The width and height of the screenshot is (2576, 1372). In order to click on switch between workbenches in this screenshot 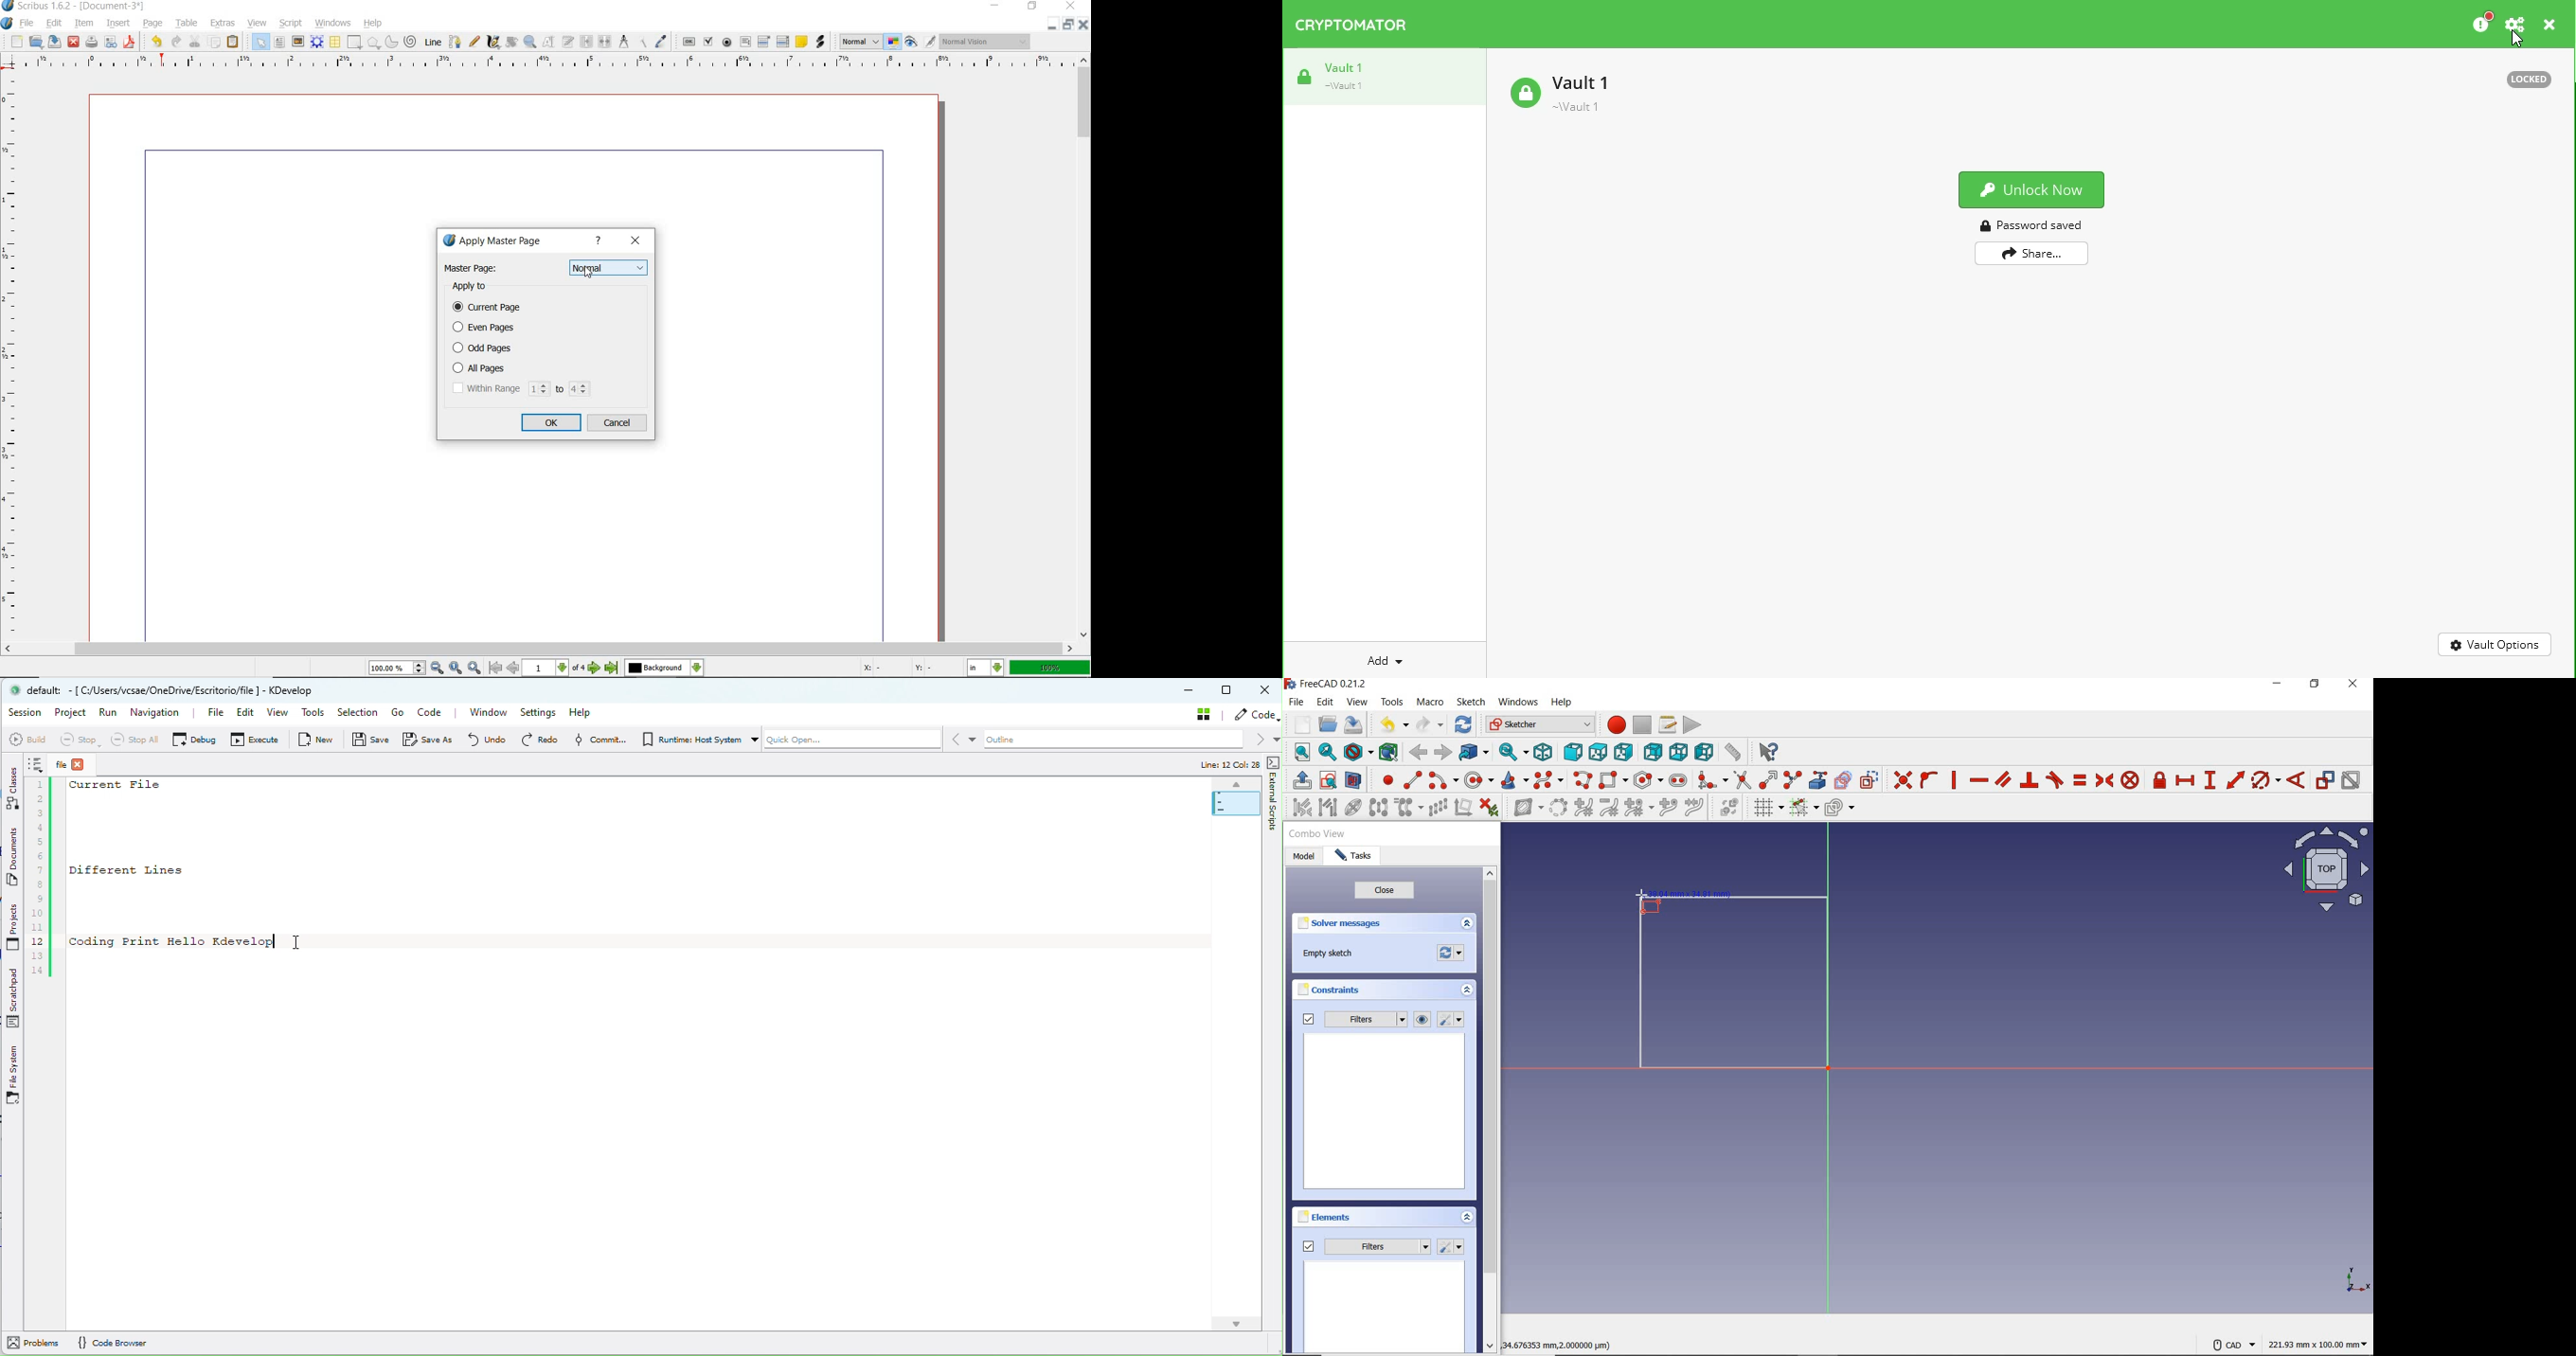, I will do `click(1540, 725)`.